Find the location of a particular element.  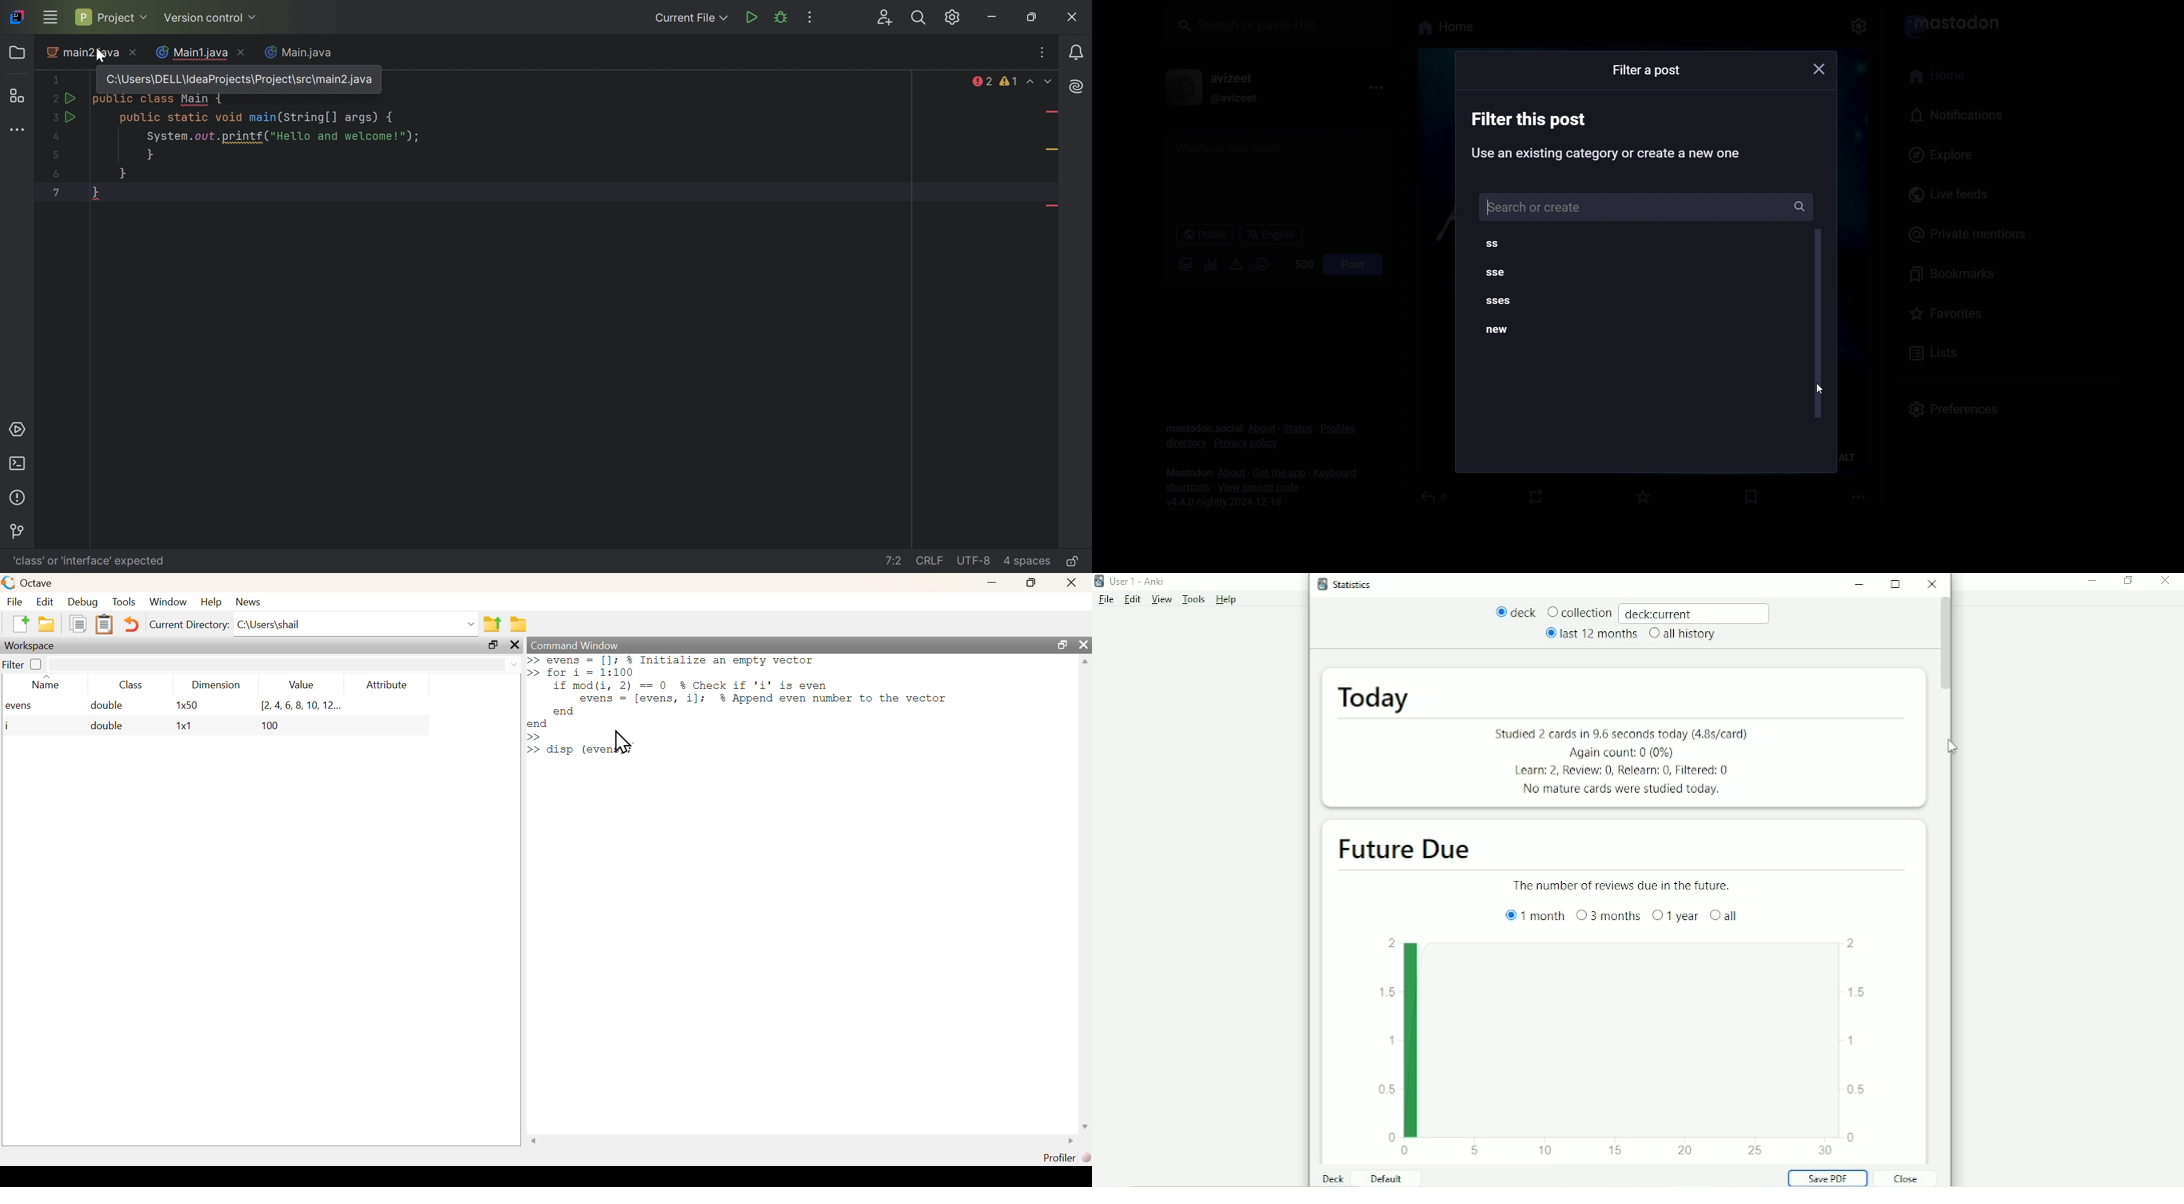

Statistics is located at coordinates (1349, 584).